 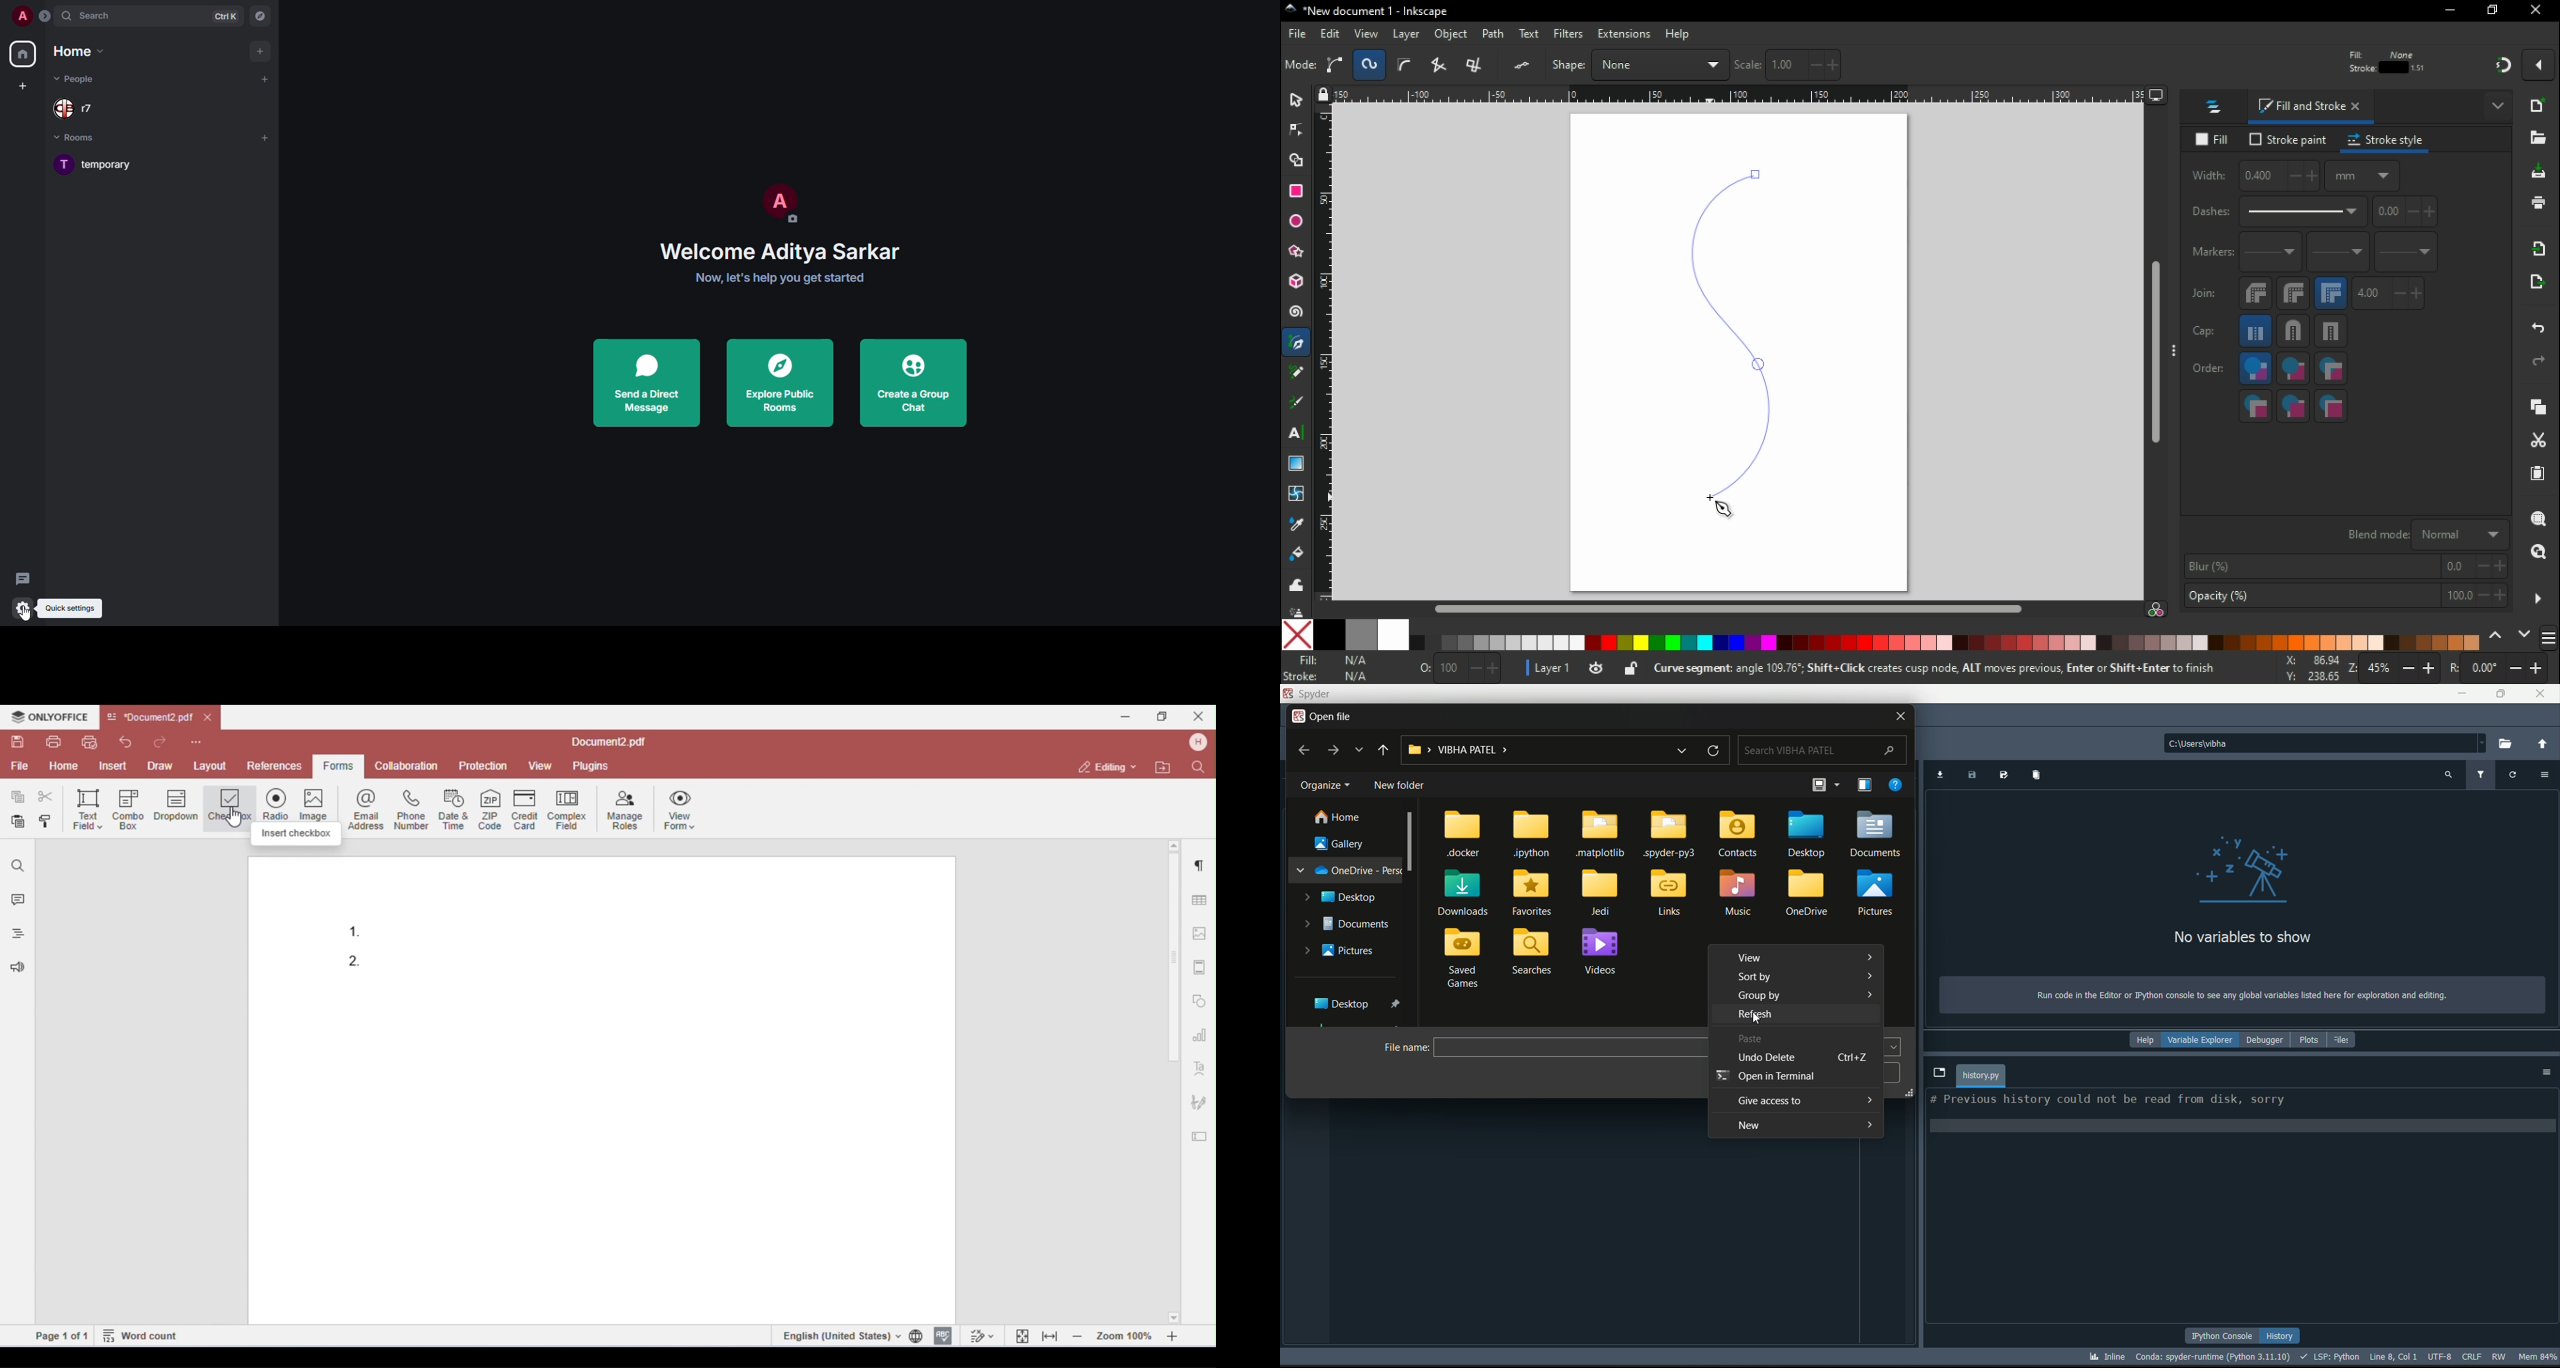 I want to click on refresh, so click(x=1712, y=750).